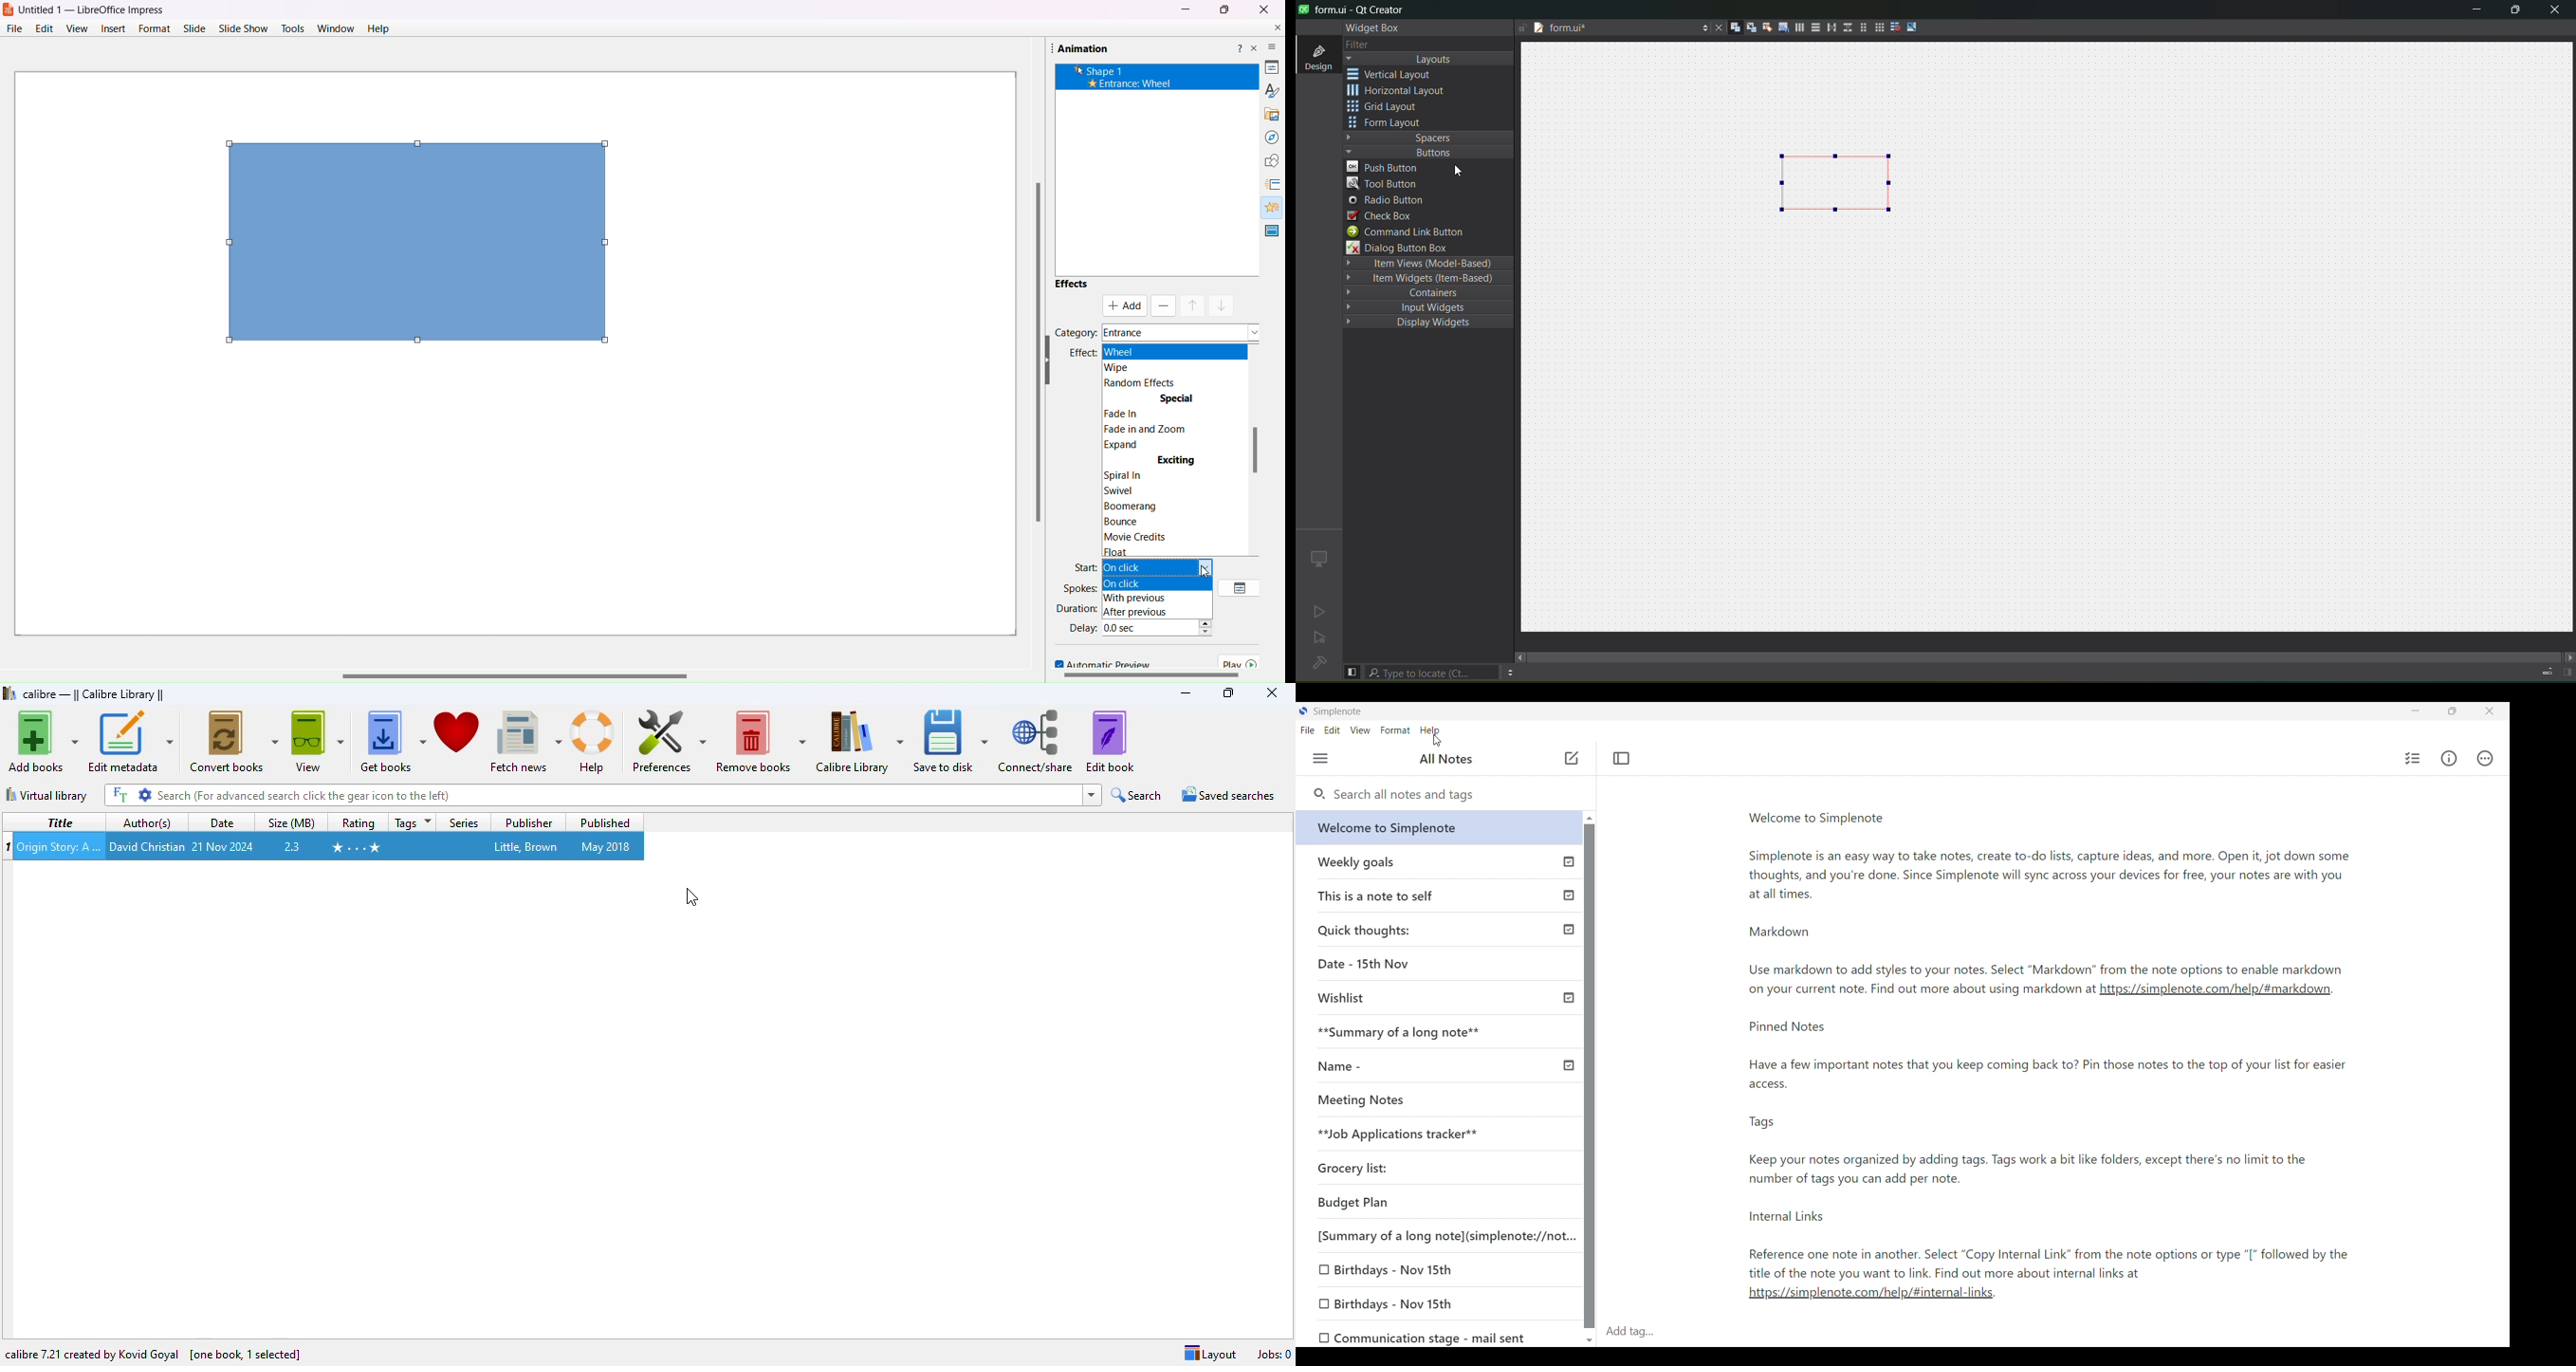 This screenshot has height=1372, width=2576. Describe the element at coordinates (1820, 815) in the screenshot. I see `Welcome to Simplenote` at that location.